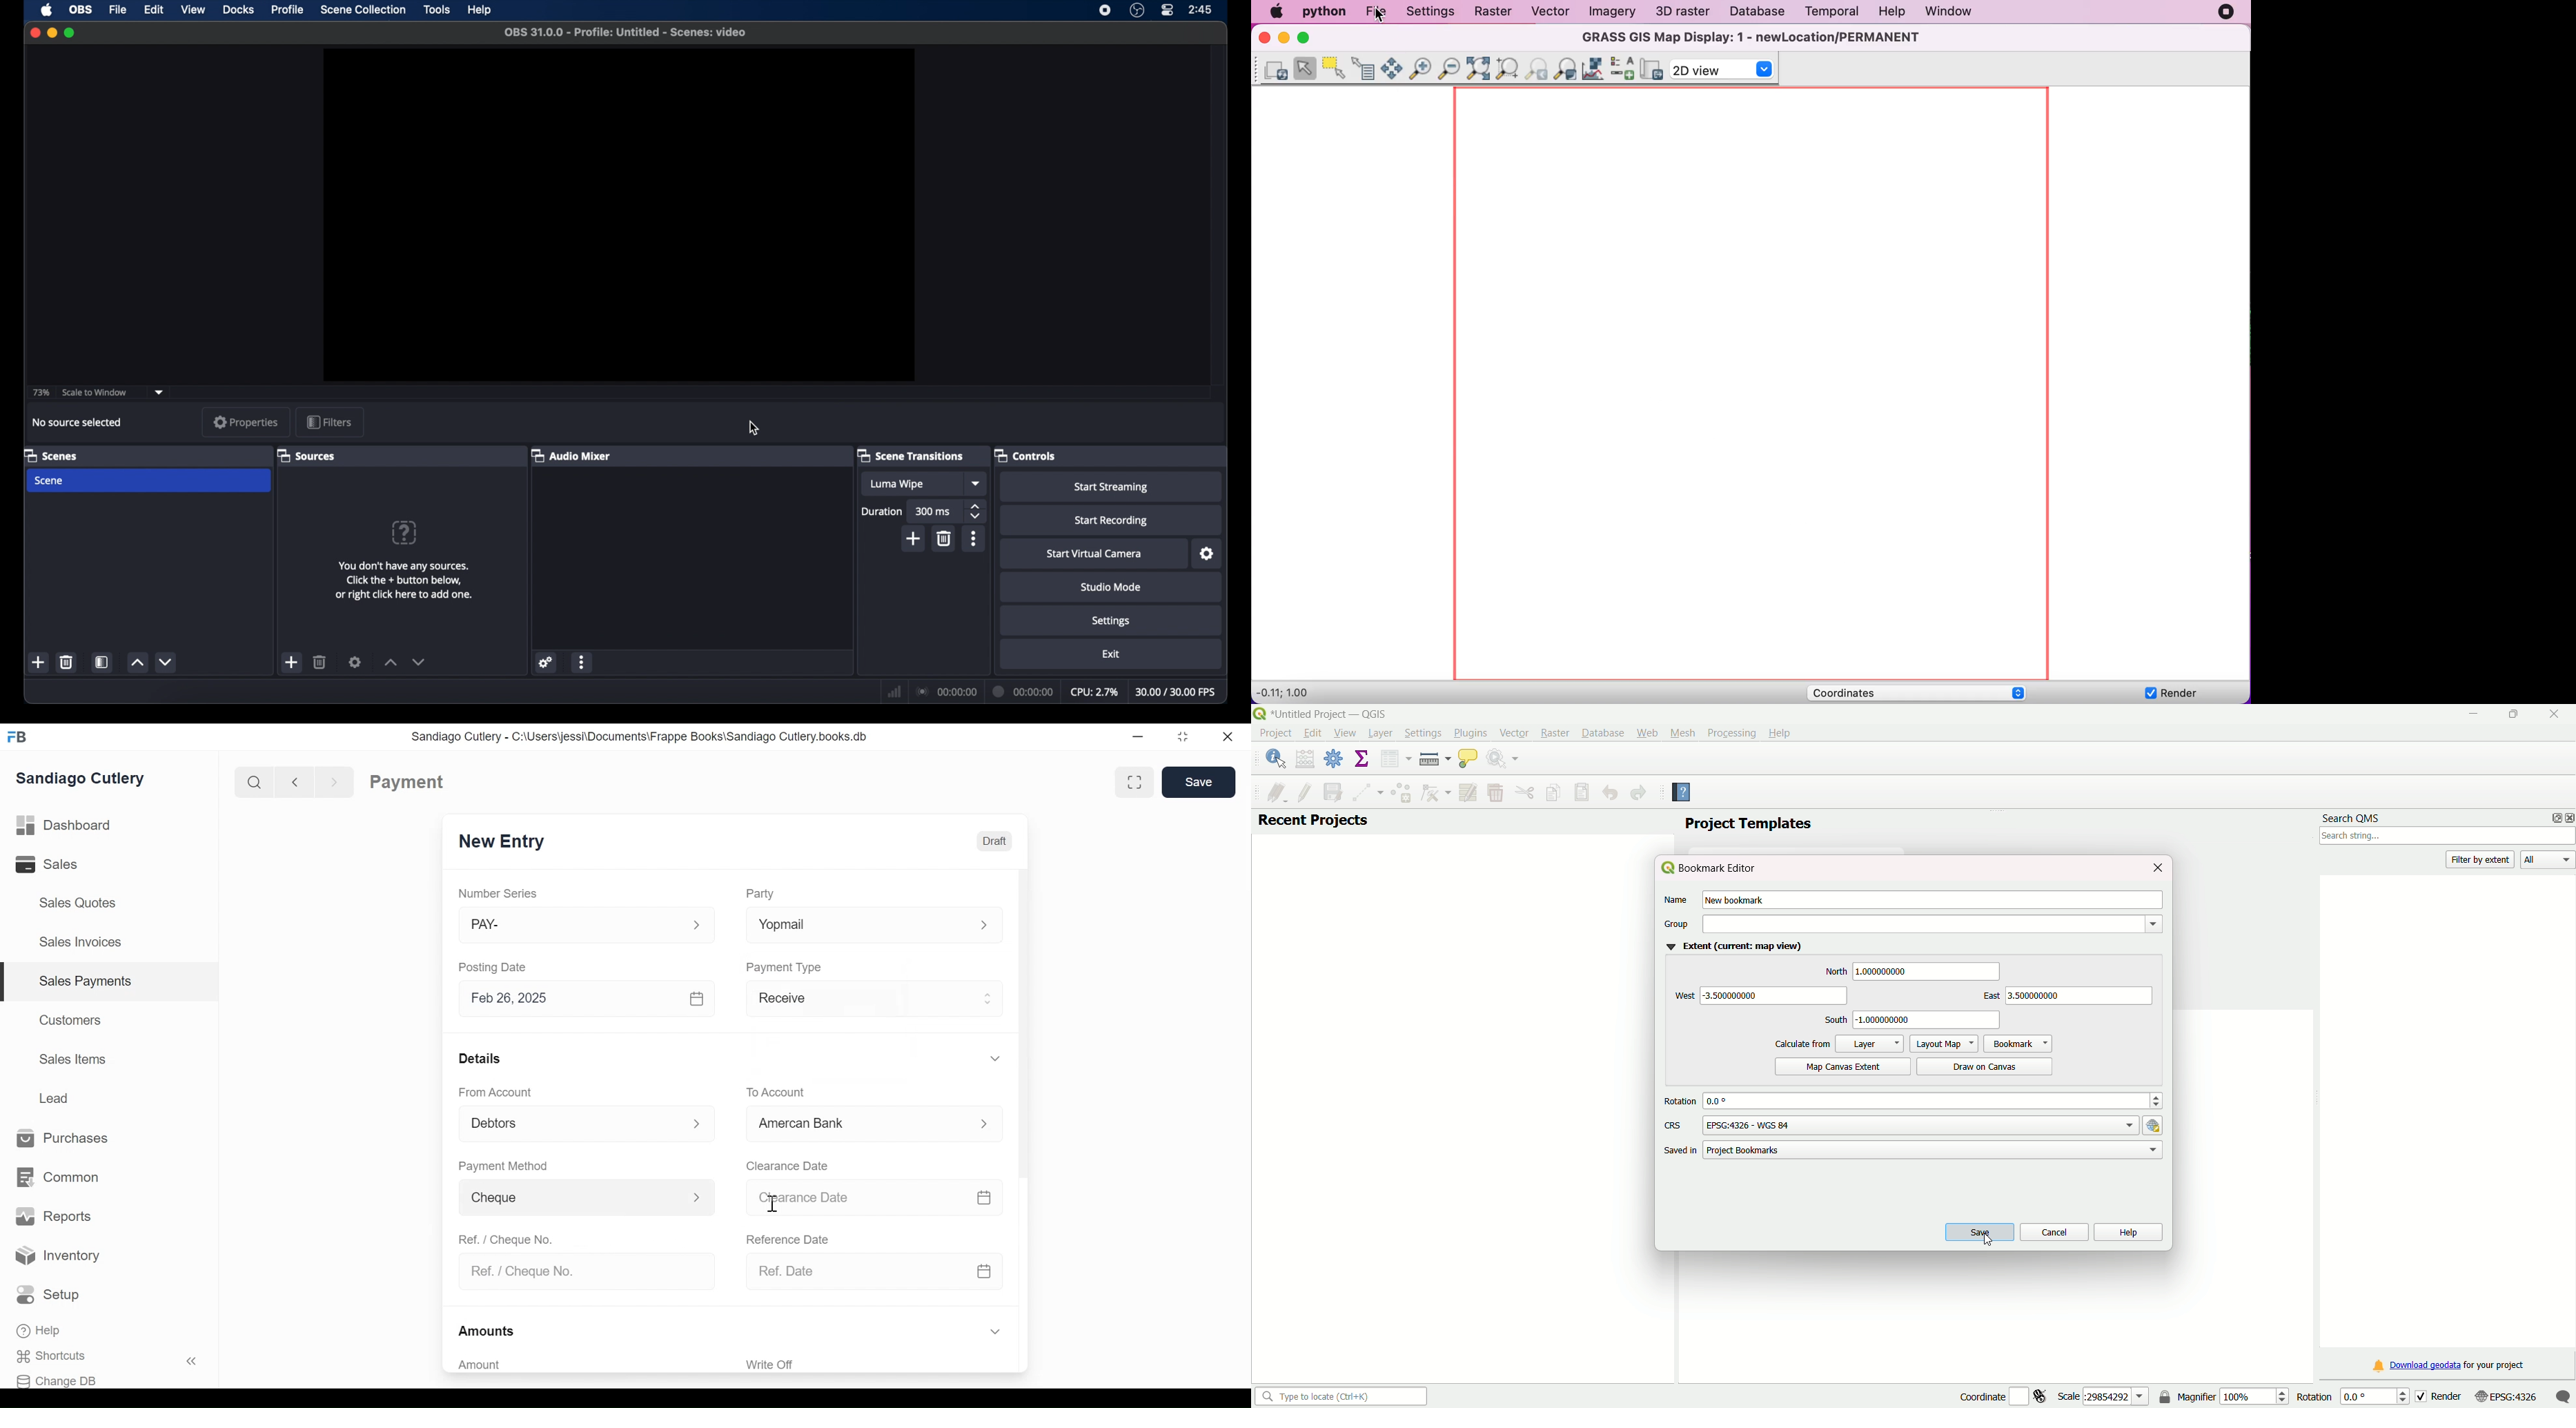 The width and height of the screenshot is (2576, 1428). Describe the element at coordinates (497, 1093) in the screenshot. I see `From Account` at that location.